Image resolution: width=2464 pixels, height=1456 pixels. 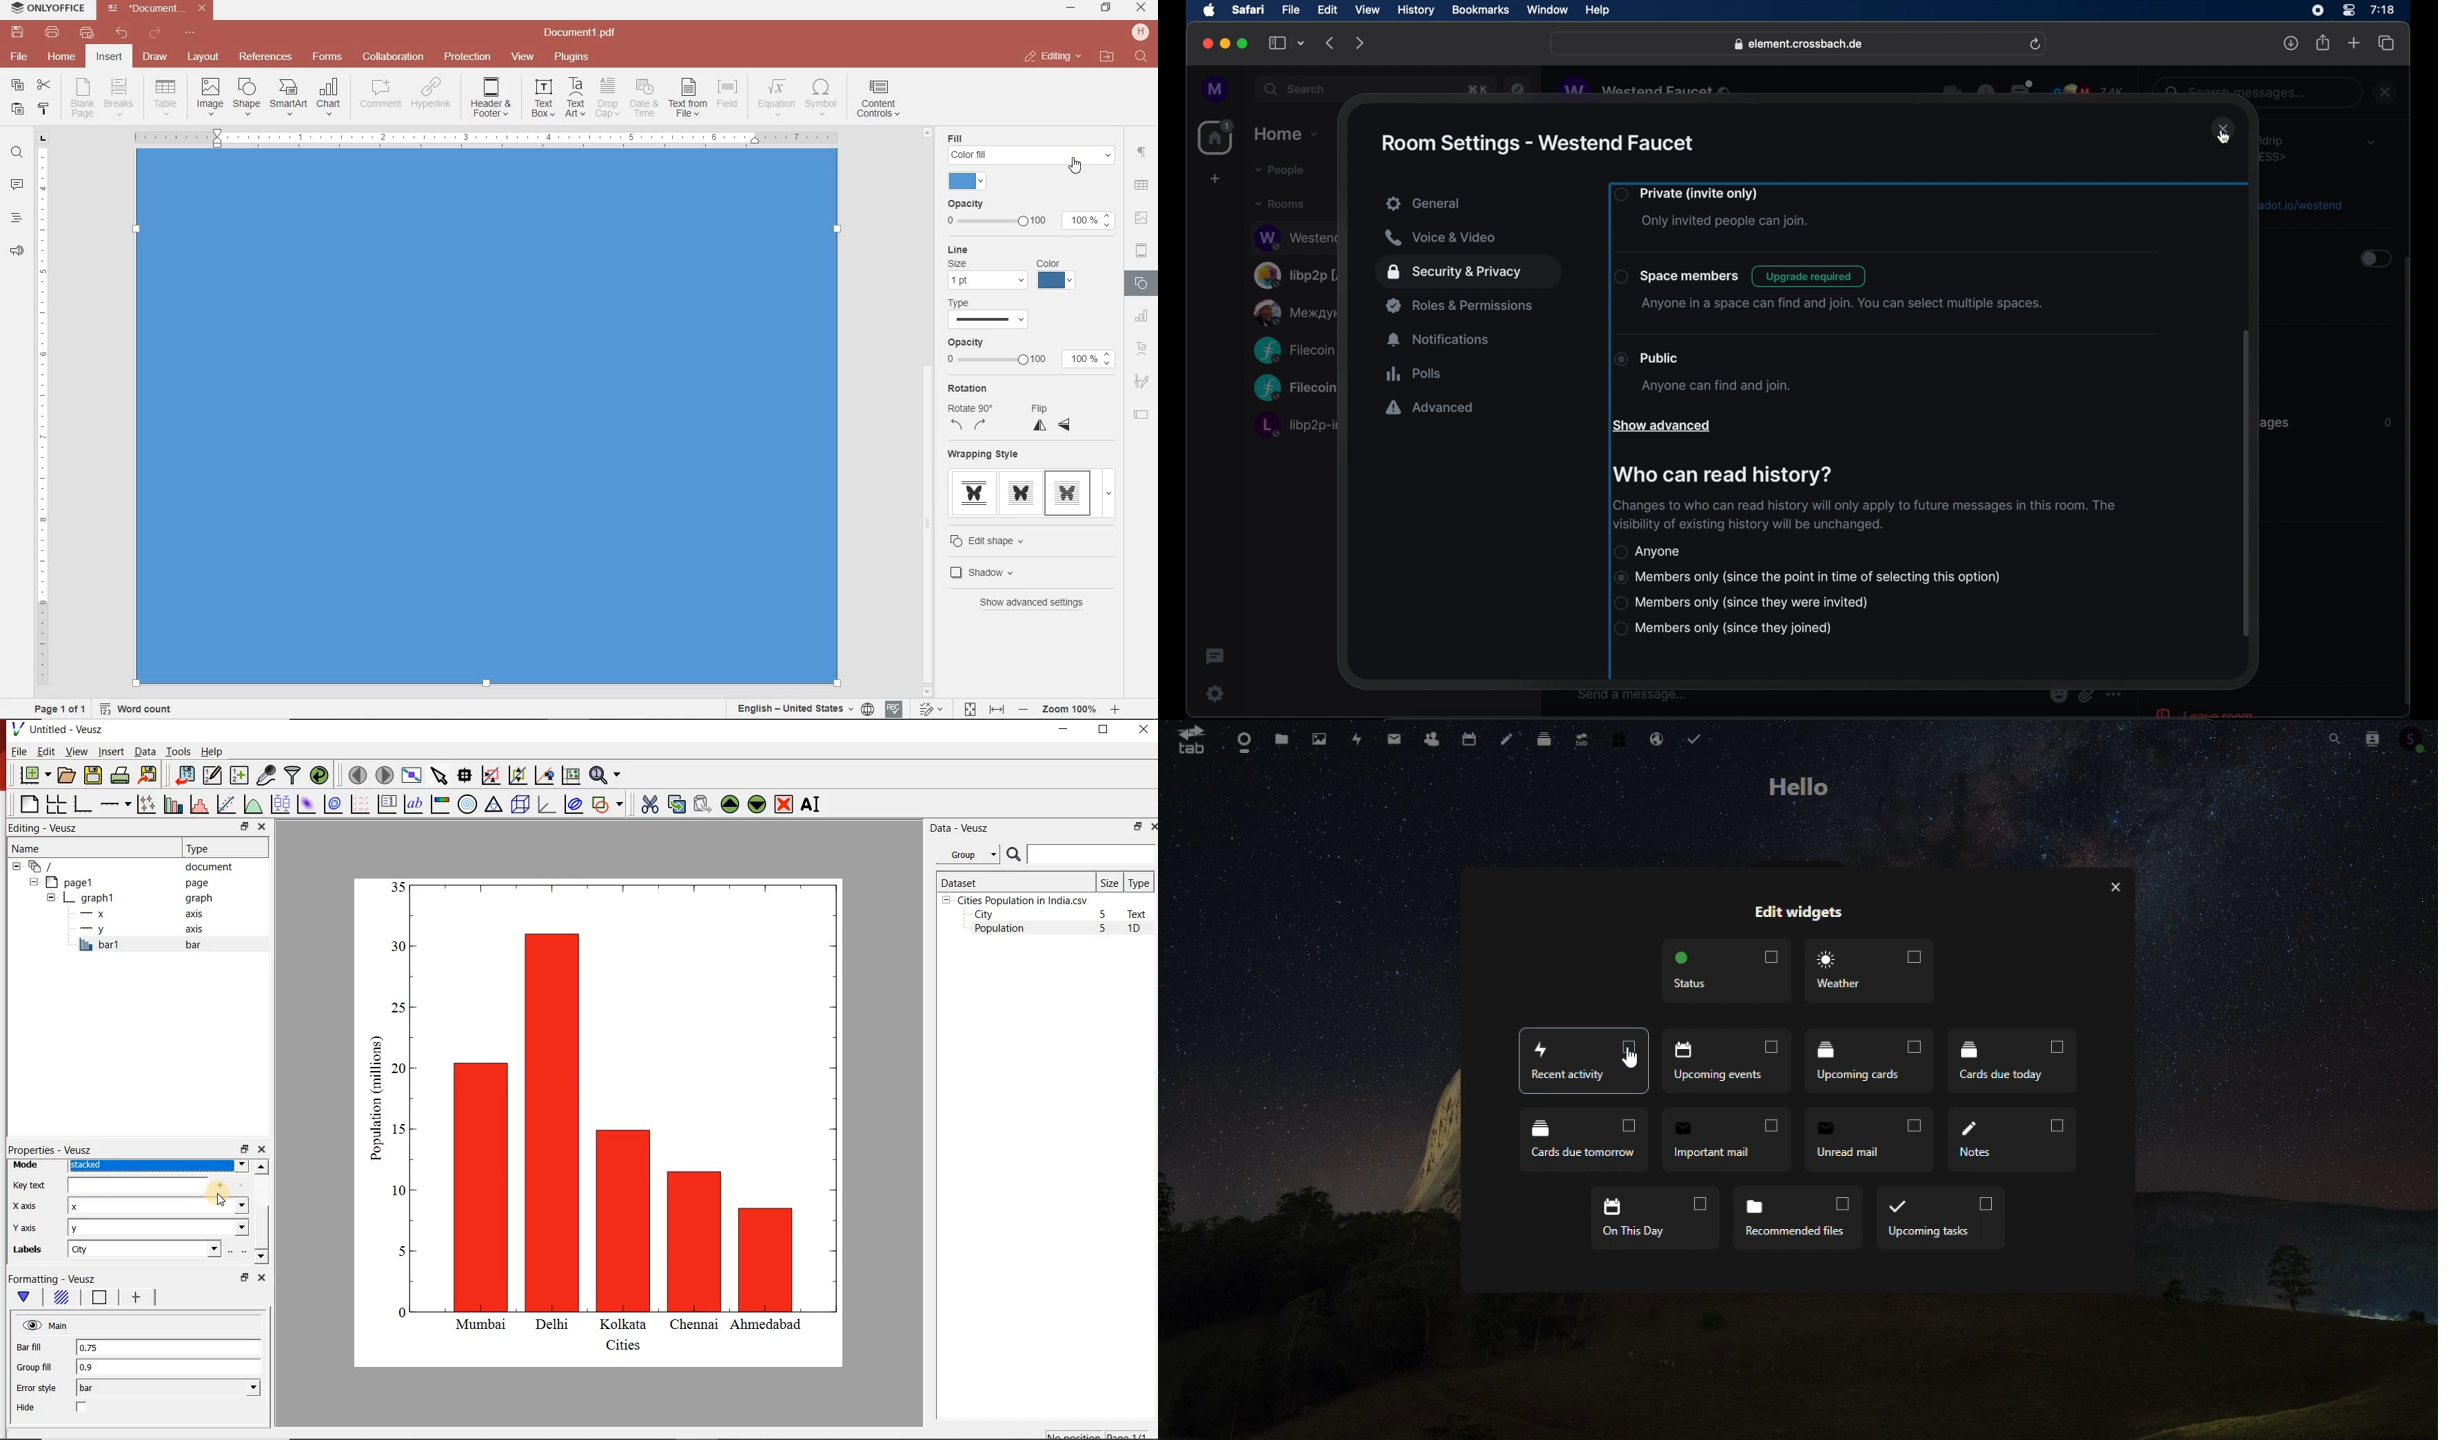 I want to click on home, so click(x=60, y=56).